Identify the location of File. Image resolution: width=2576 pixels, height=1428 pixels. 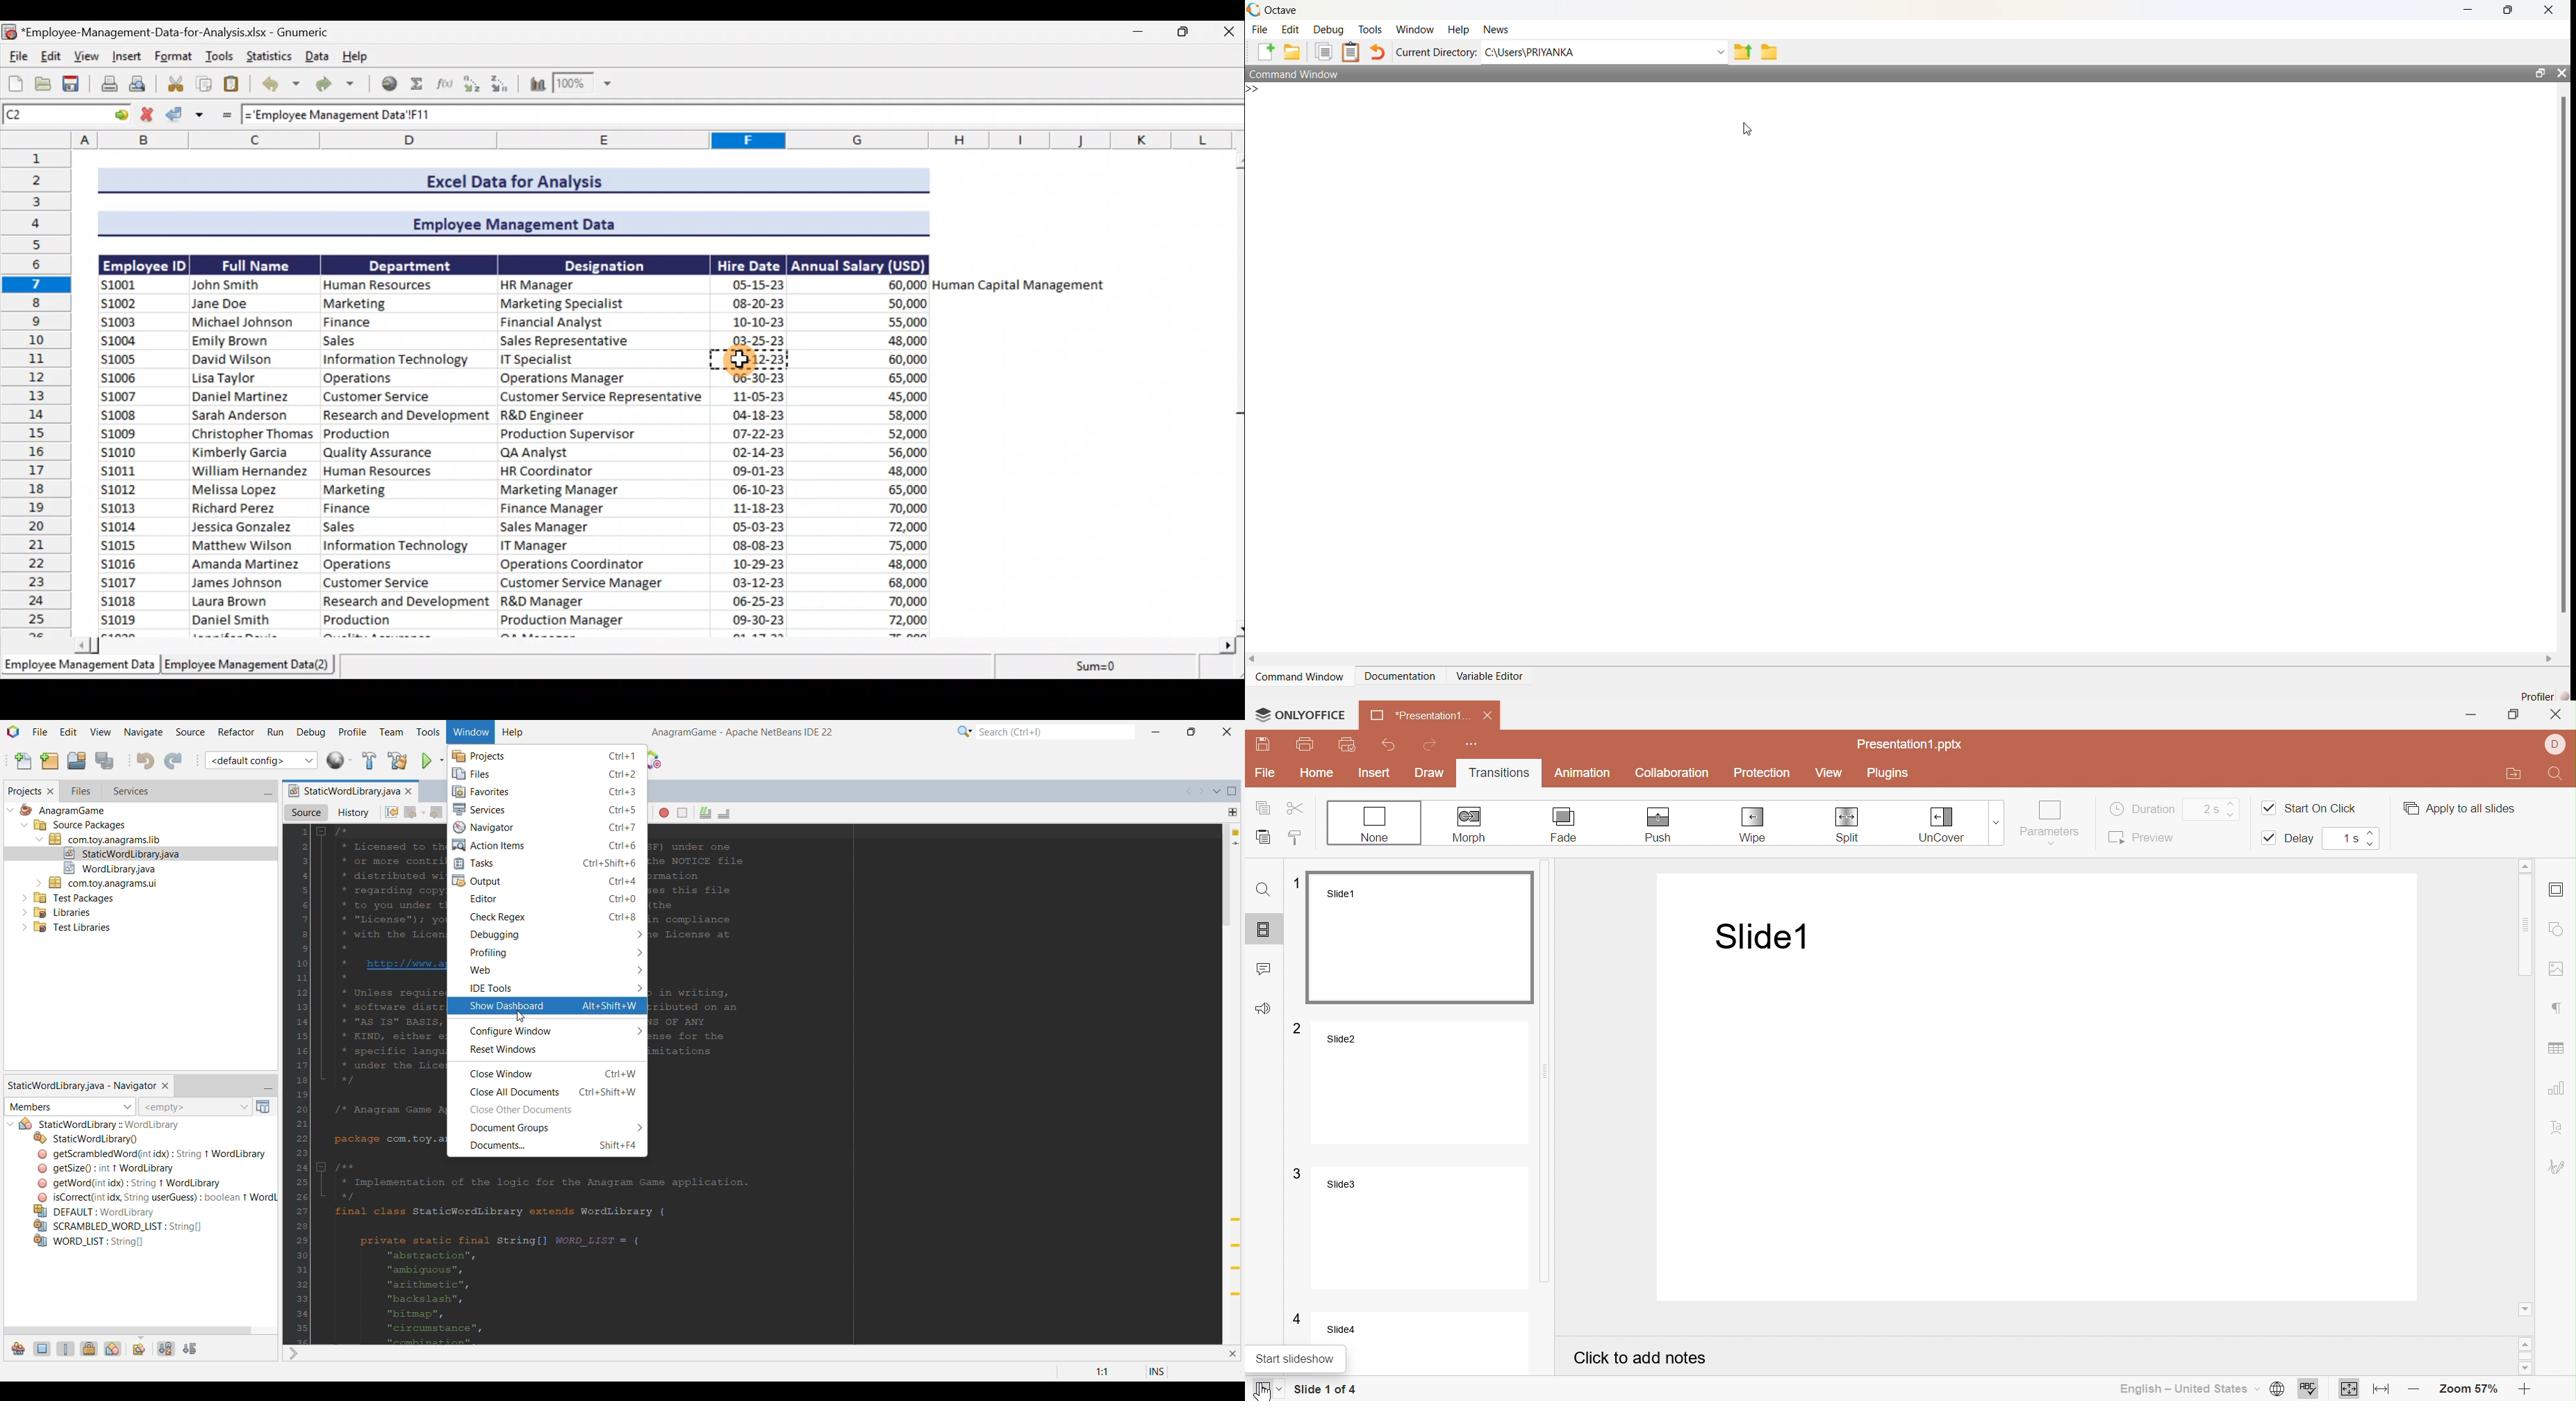
(1261, 29).